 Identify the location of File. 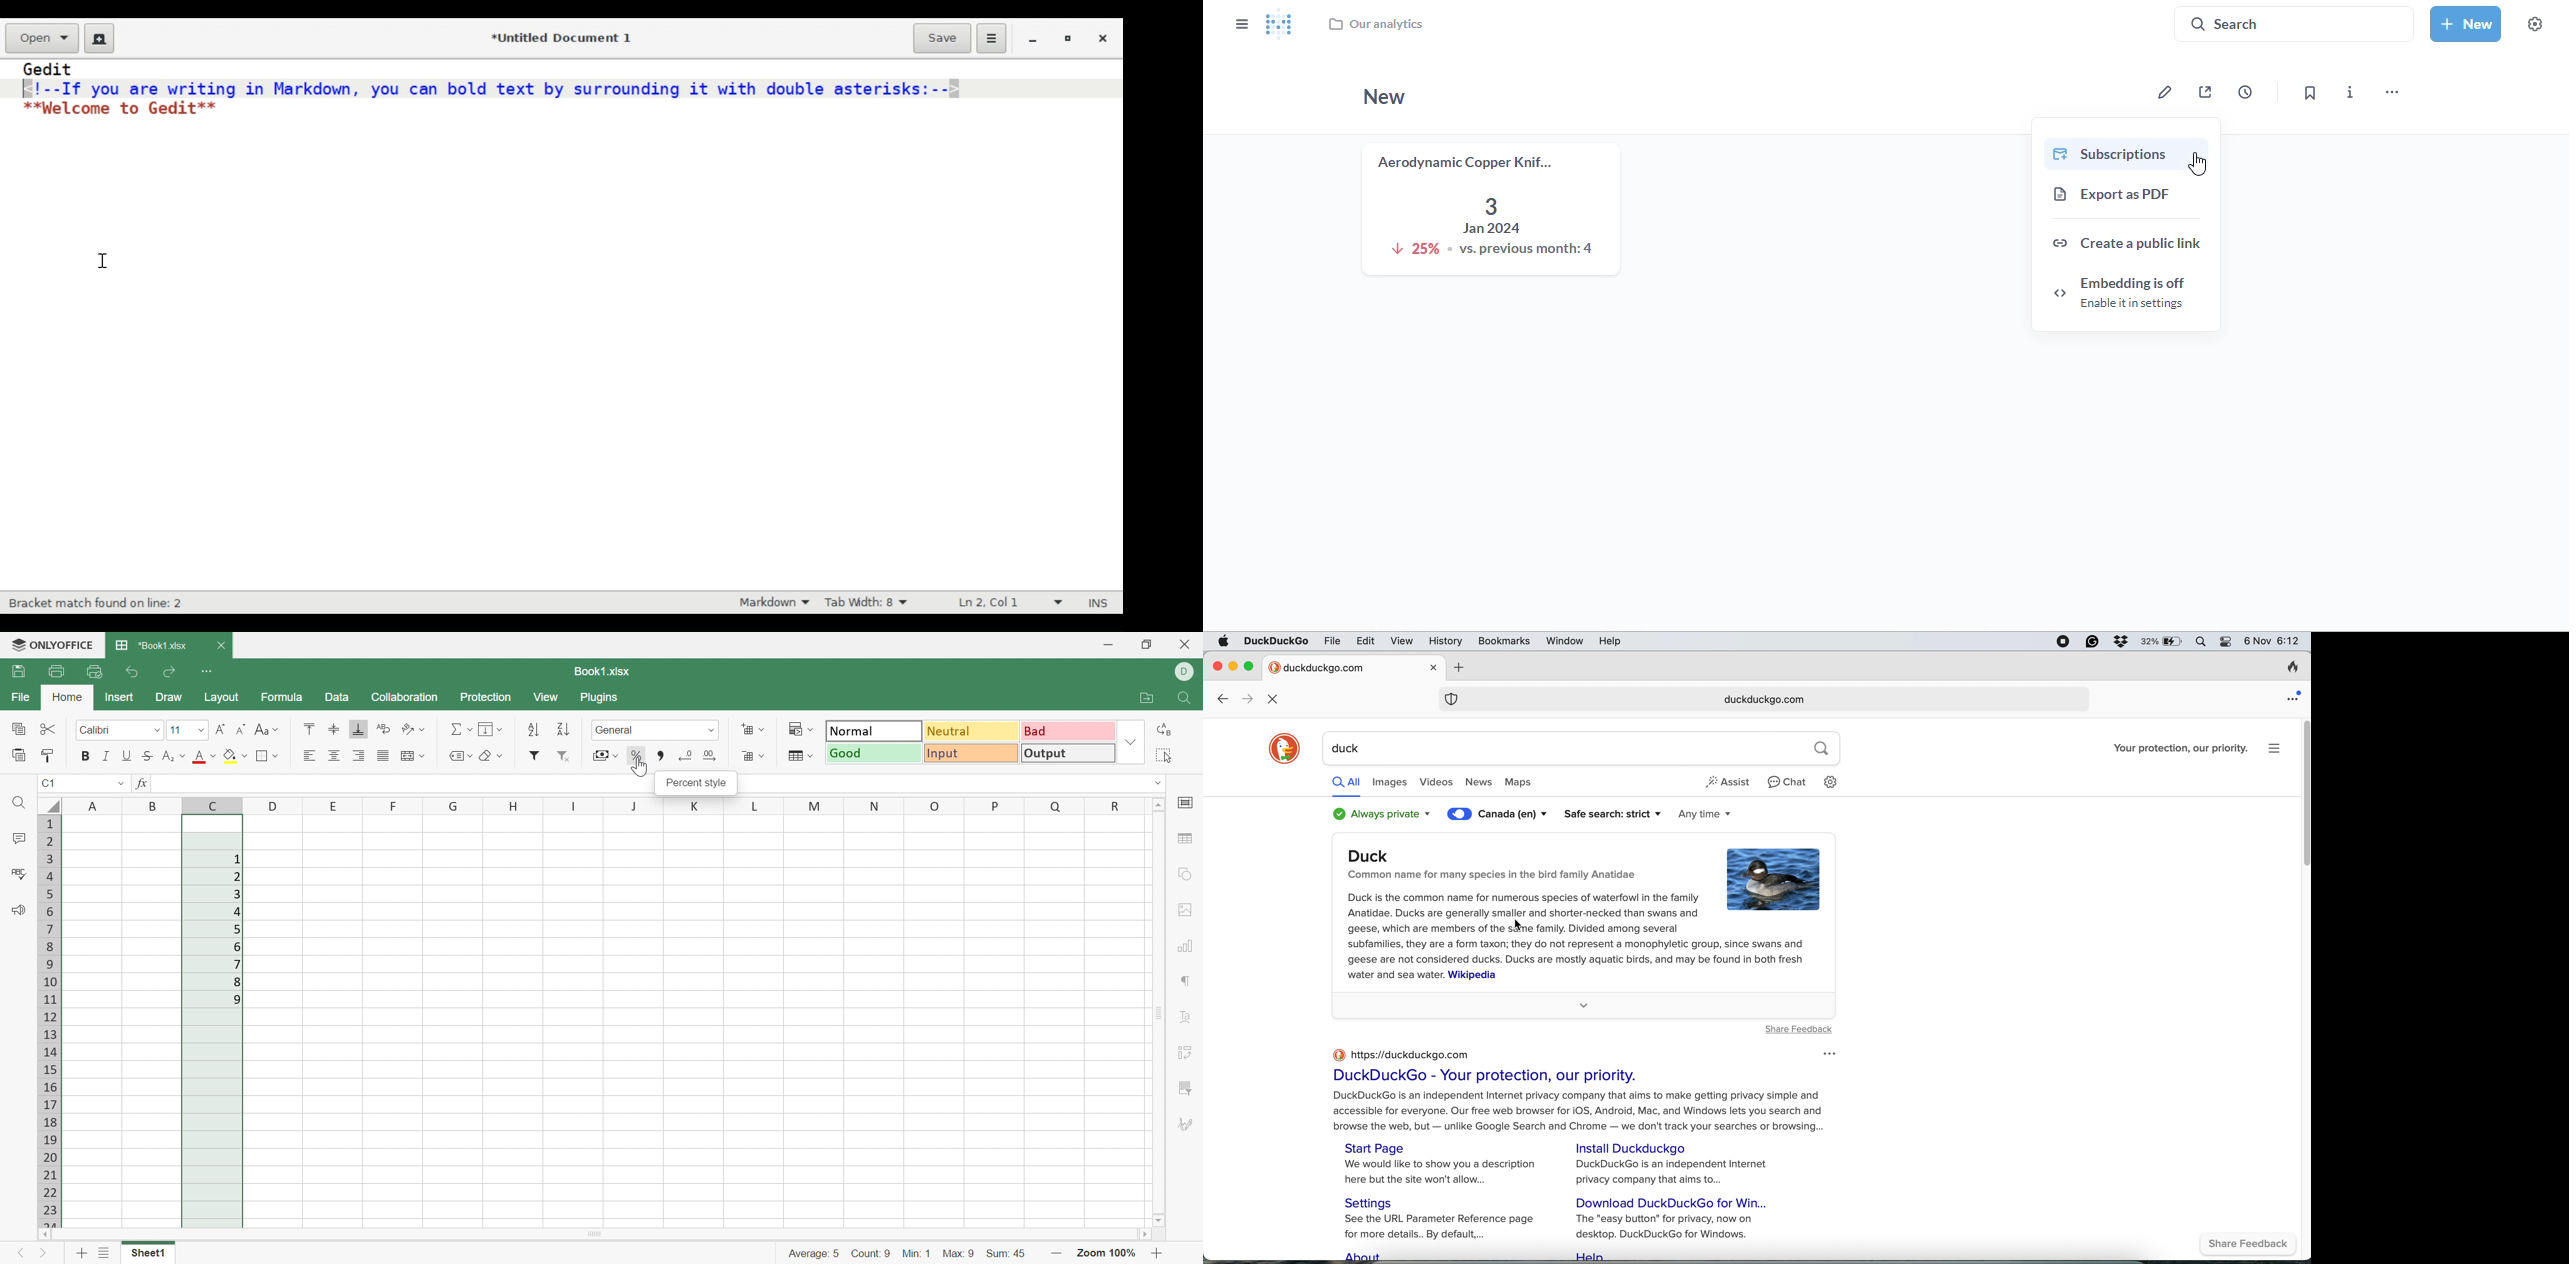
(22, 697).